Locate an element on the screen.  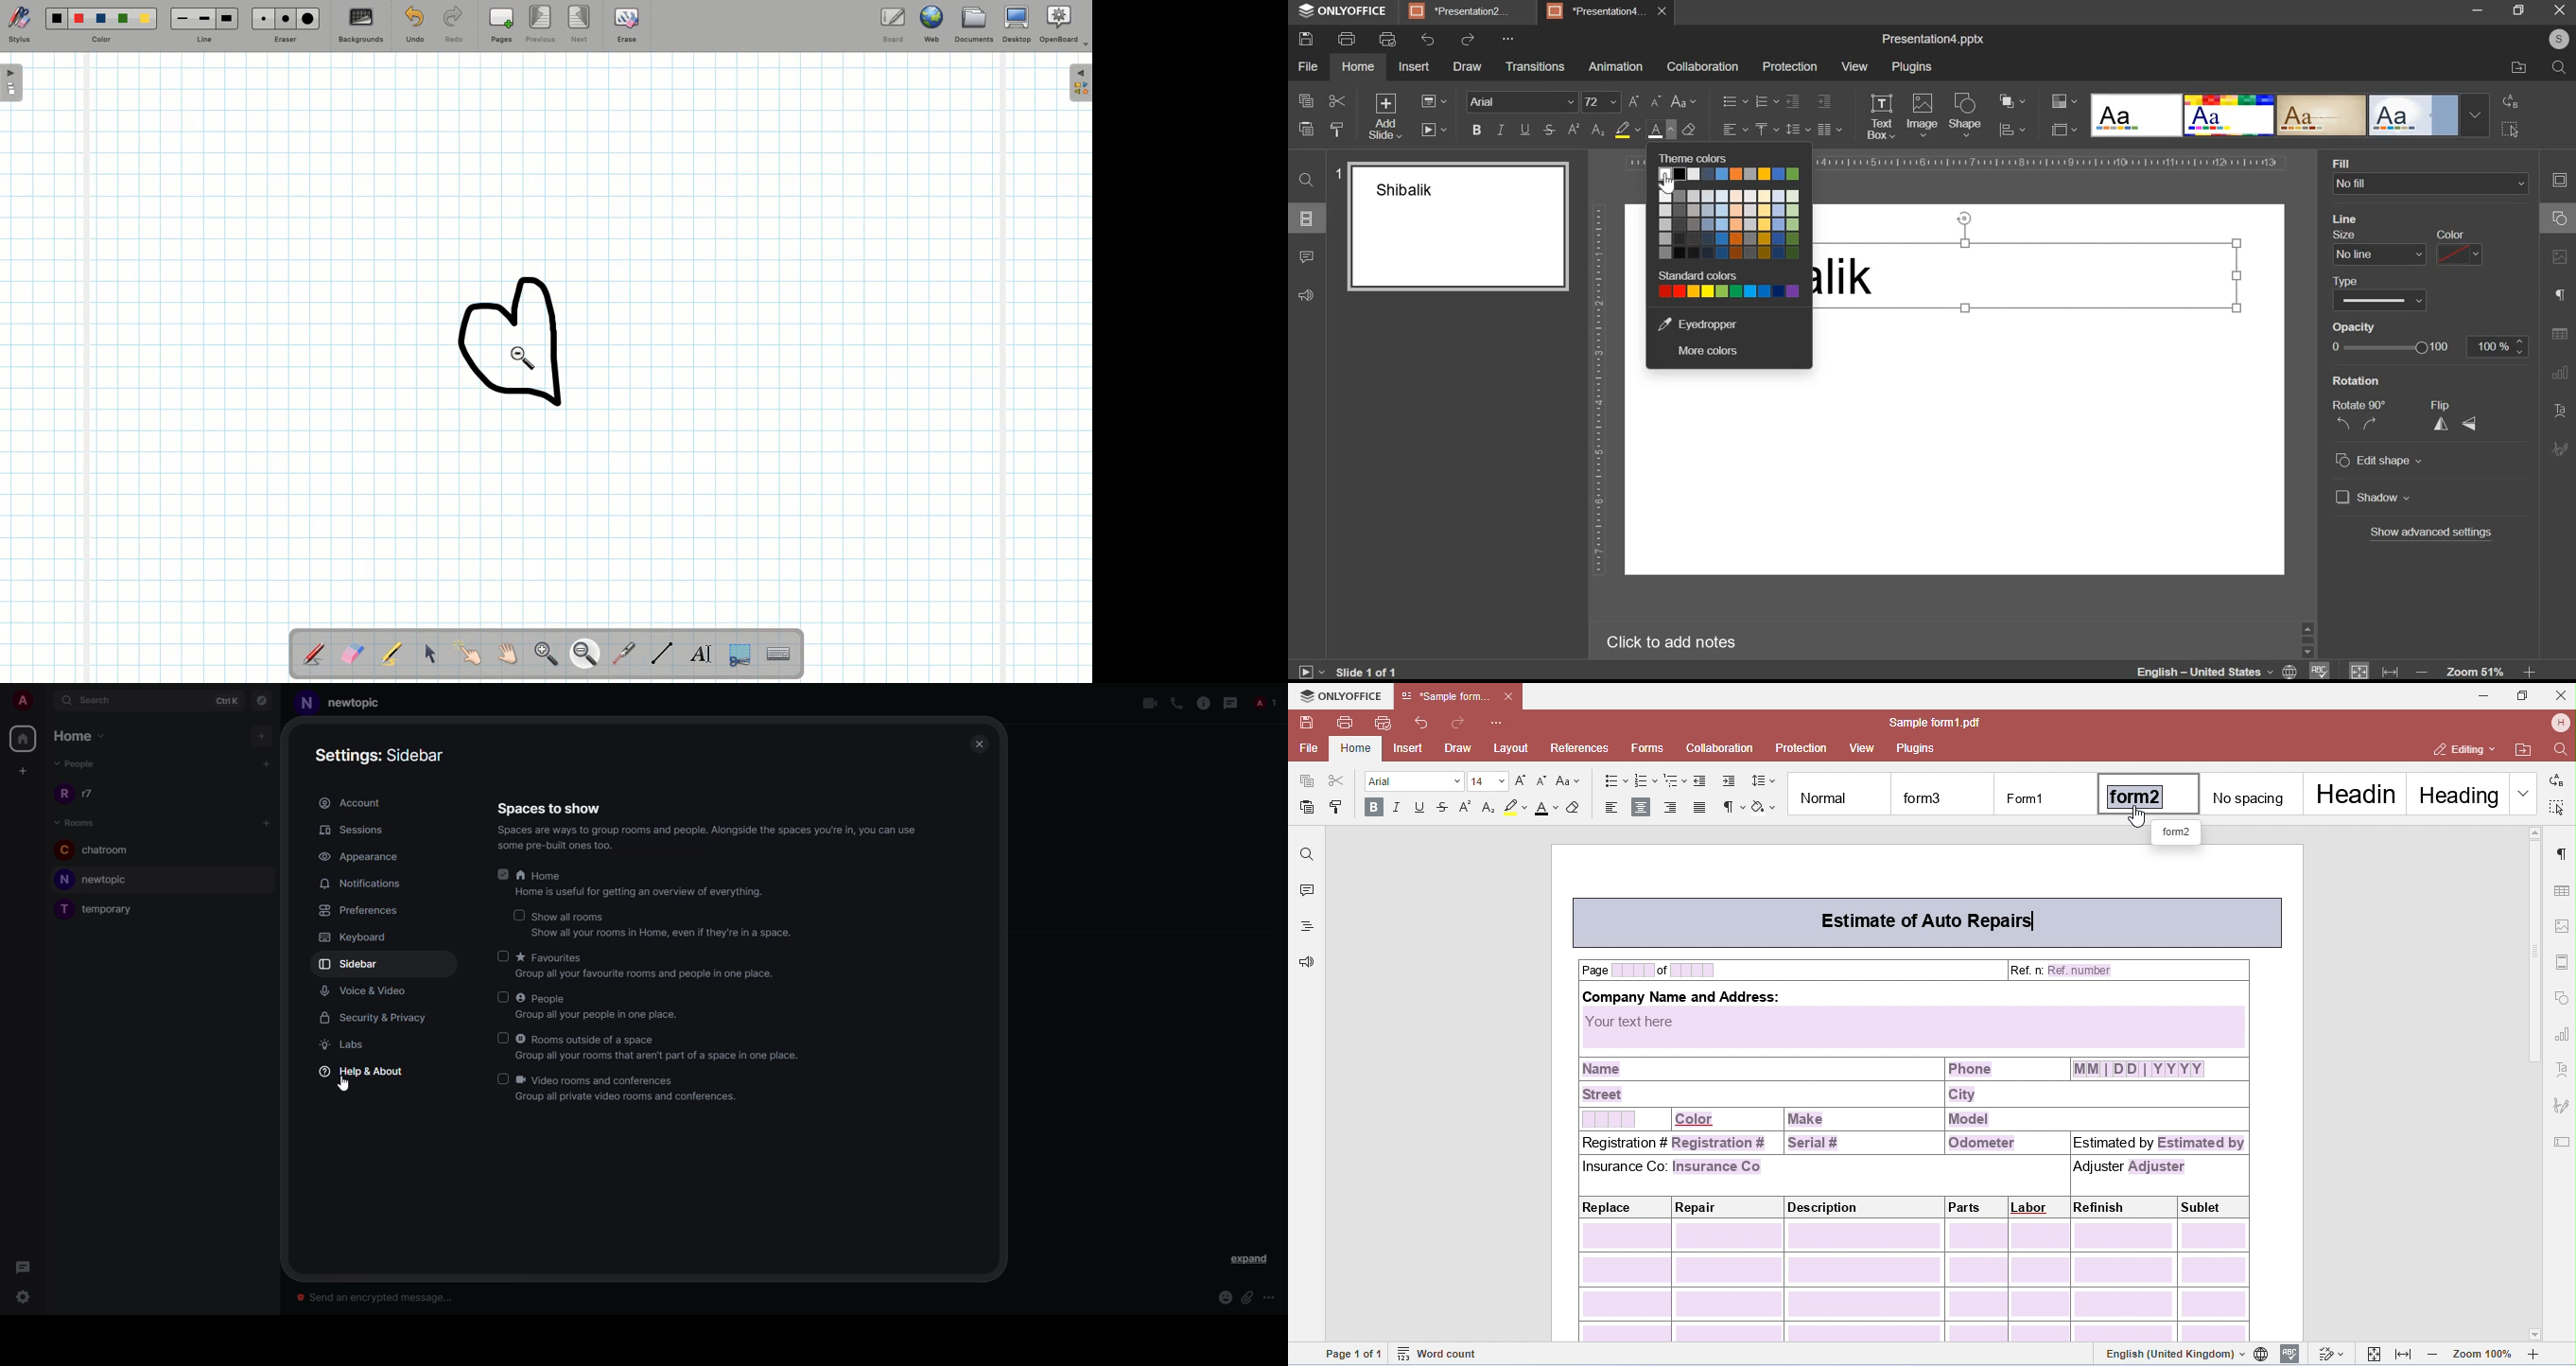
info is located at coordinates (1203, 703).